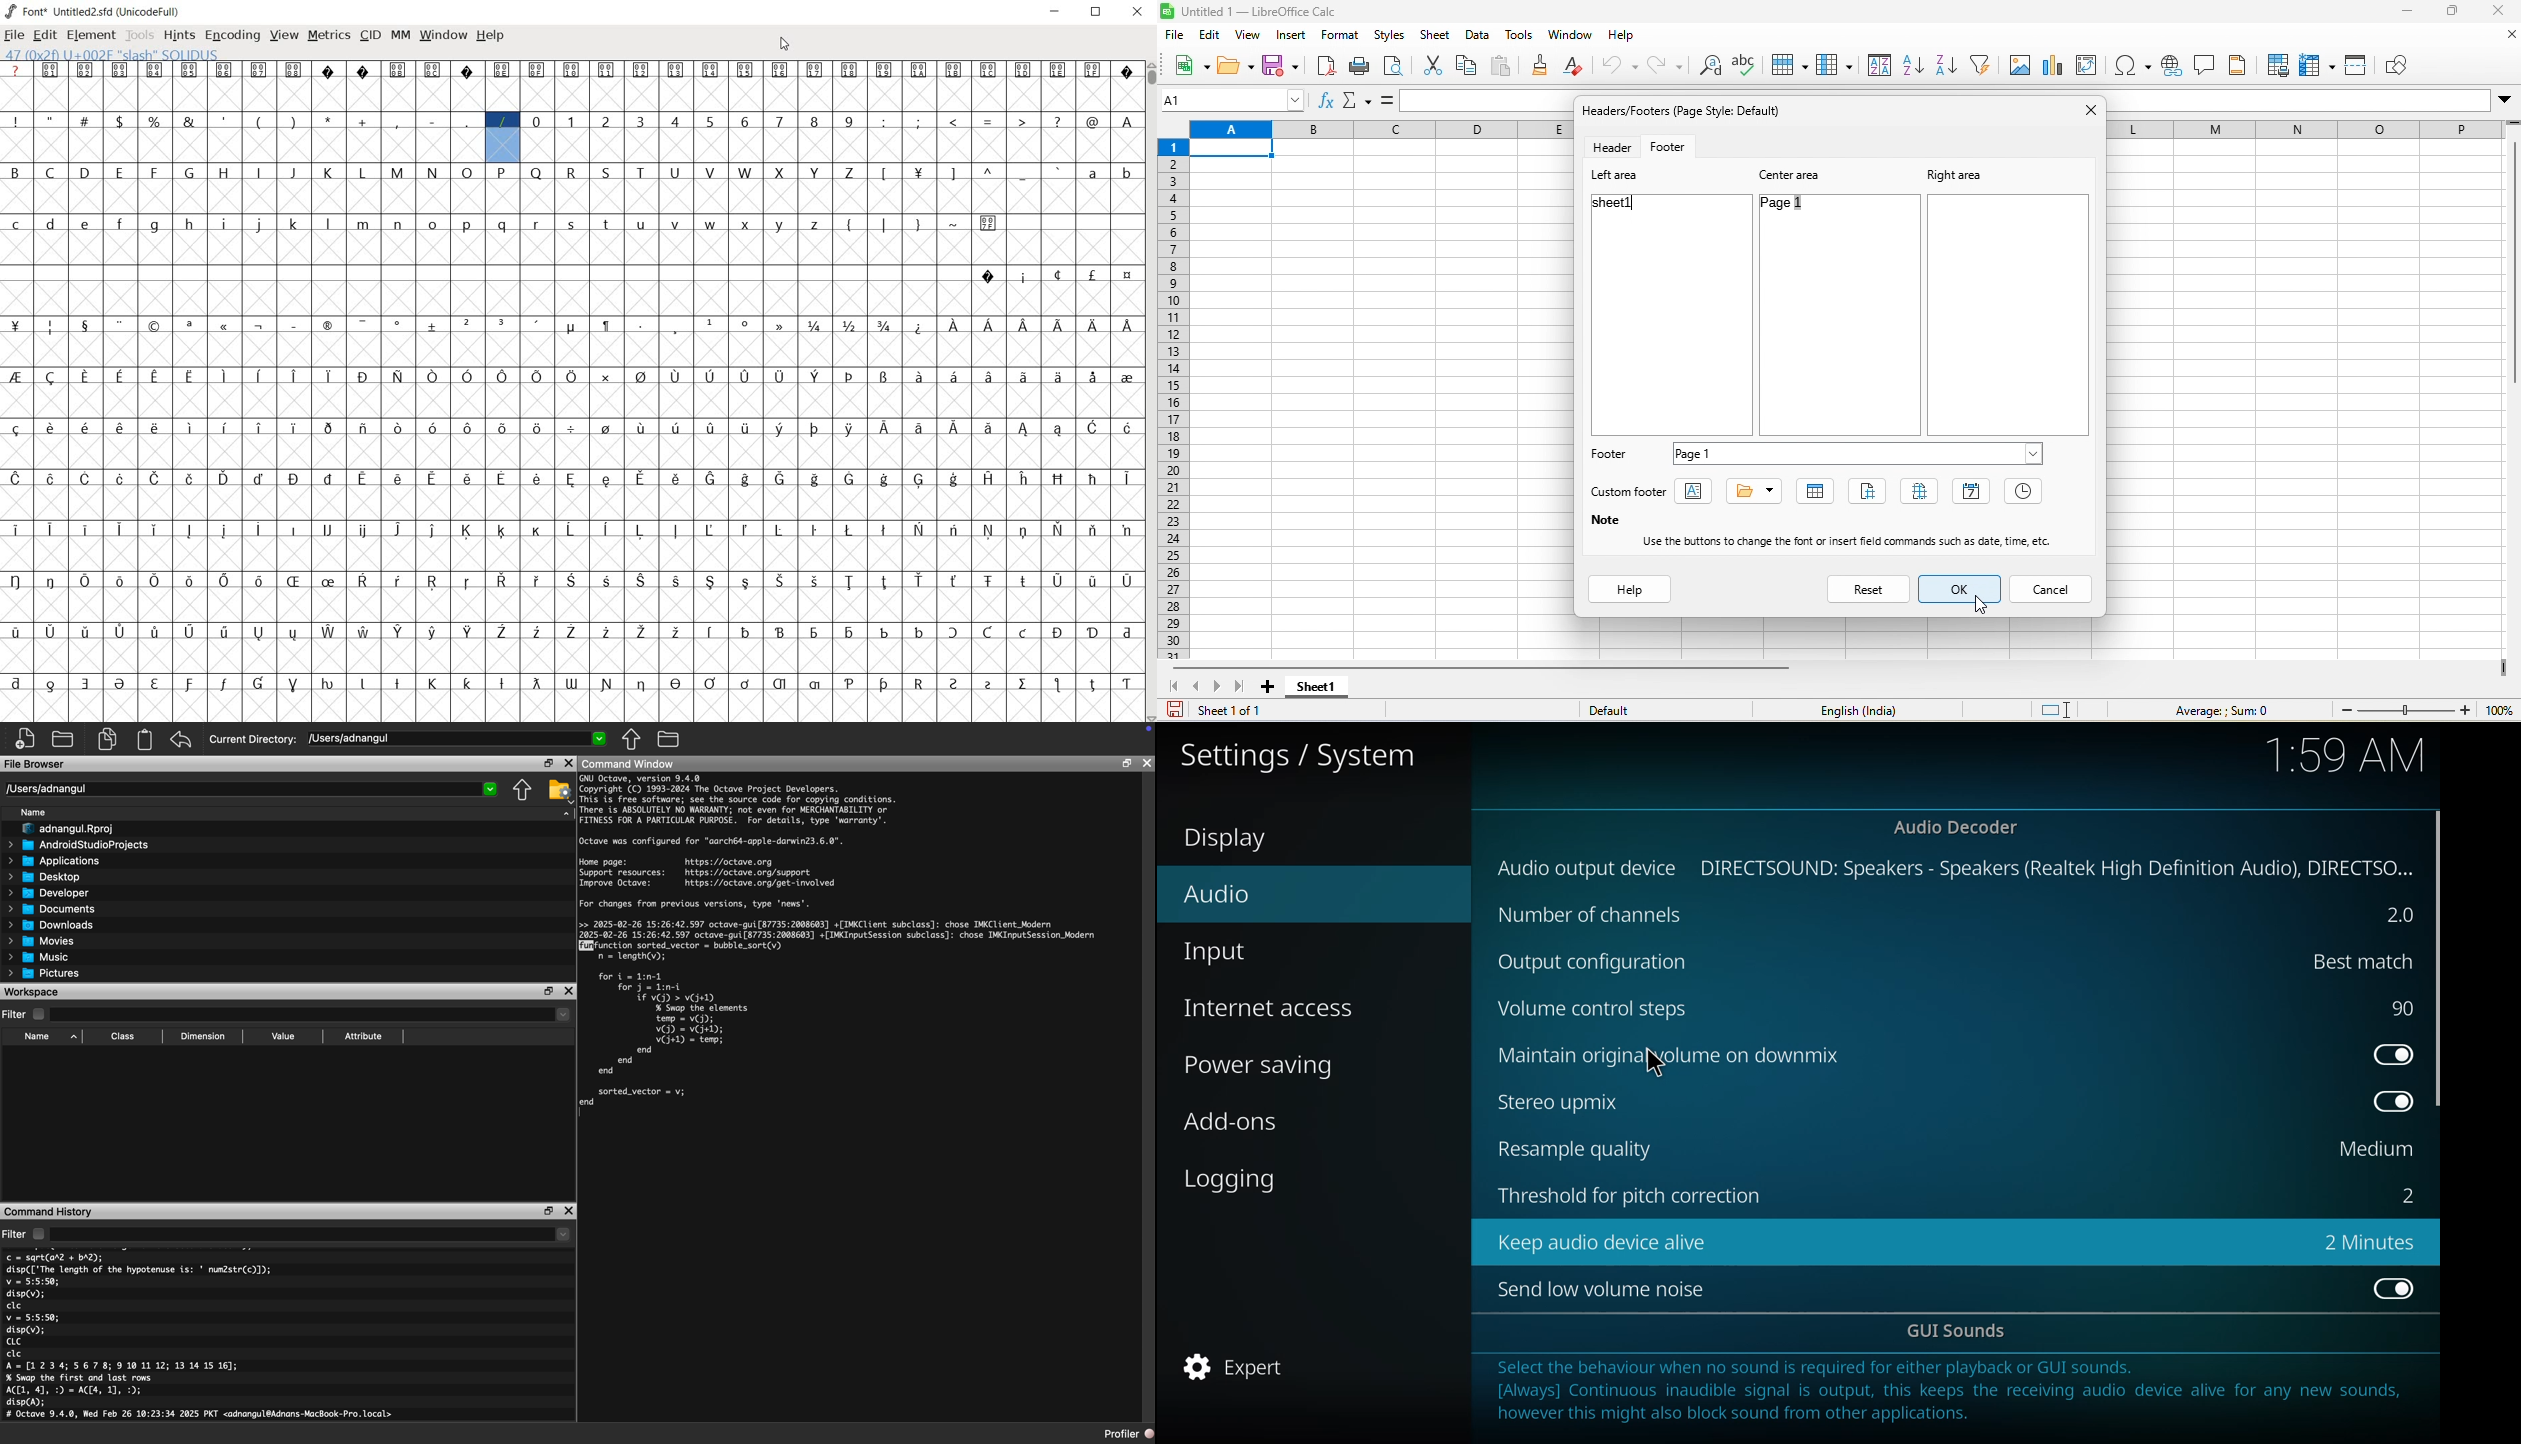 This screenshot has width=2548, height=1456. What do you see at coordinates (571, 530) in the screenshot?
I see `glyph` at bounding box center [571, 530].